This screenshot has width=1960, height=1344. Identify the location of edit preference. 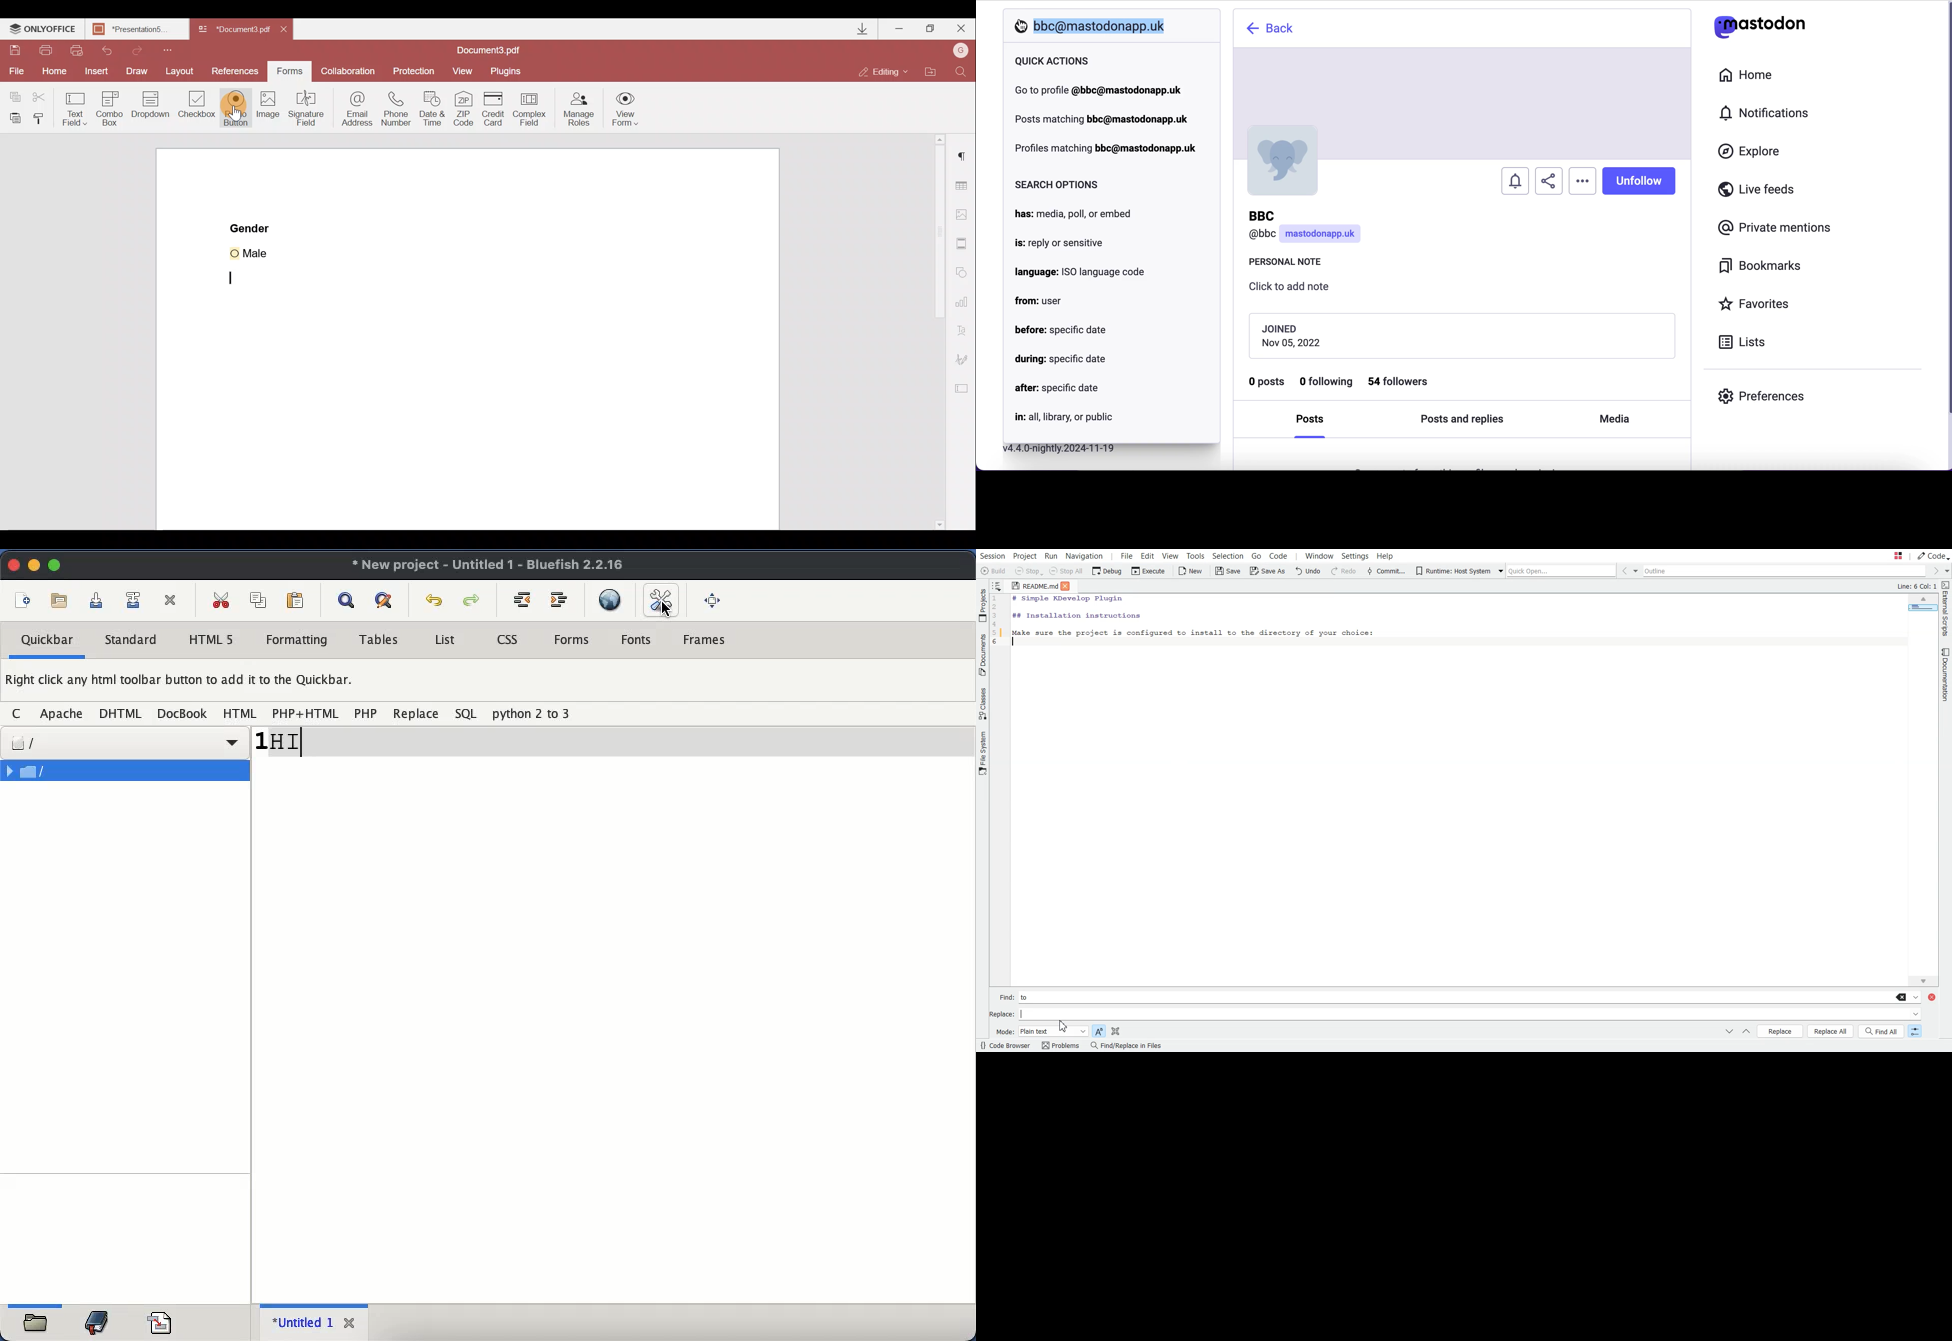
(666, 596).